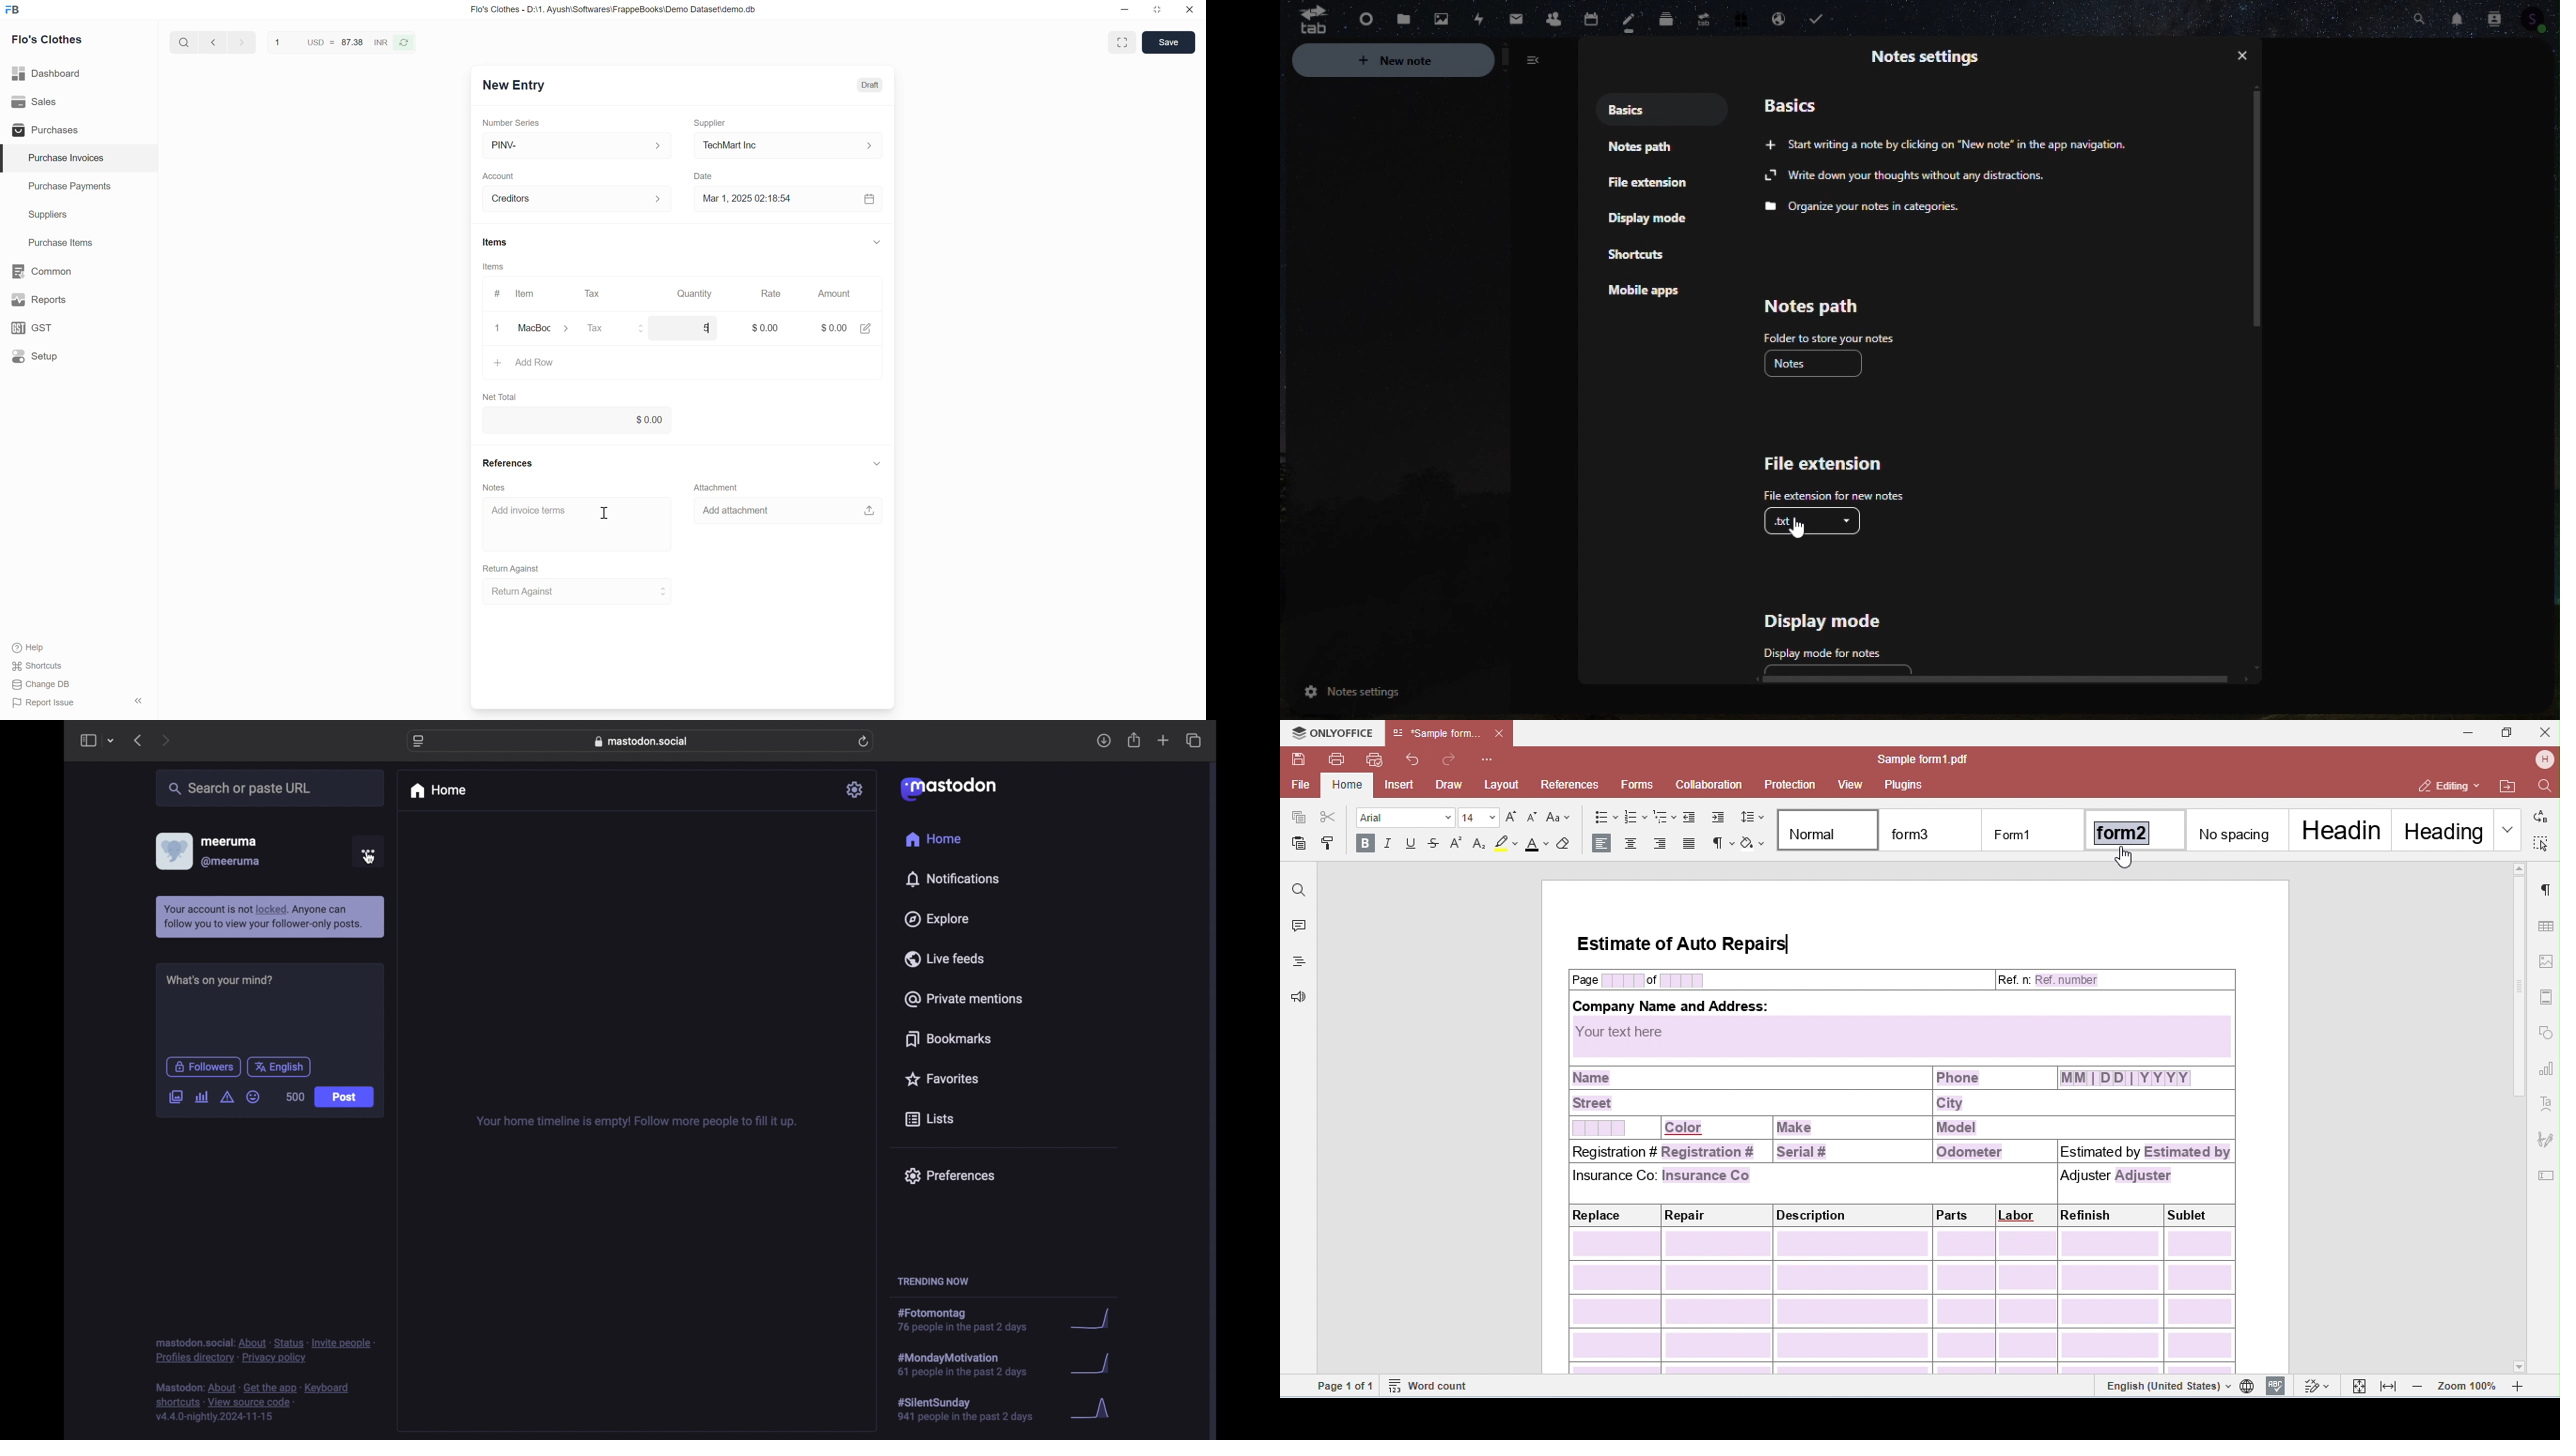  What do you see at coordinates (1917, 759) in the screenshot?
I see `sample form1.pdf` at bounding box center [1917, 759].